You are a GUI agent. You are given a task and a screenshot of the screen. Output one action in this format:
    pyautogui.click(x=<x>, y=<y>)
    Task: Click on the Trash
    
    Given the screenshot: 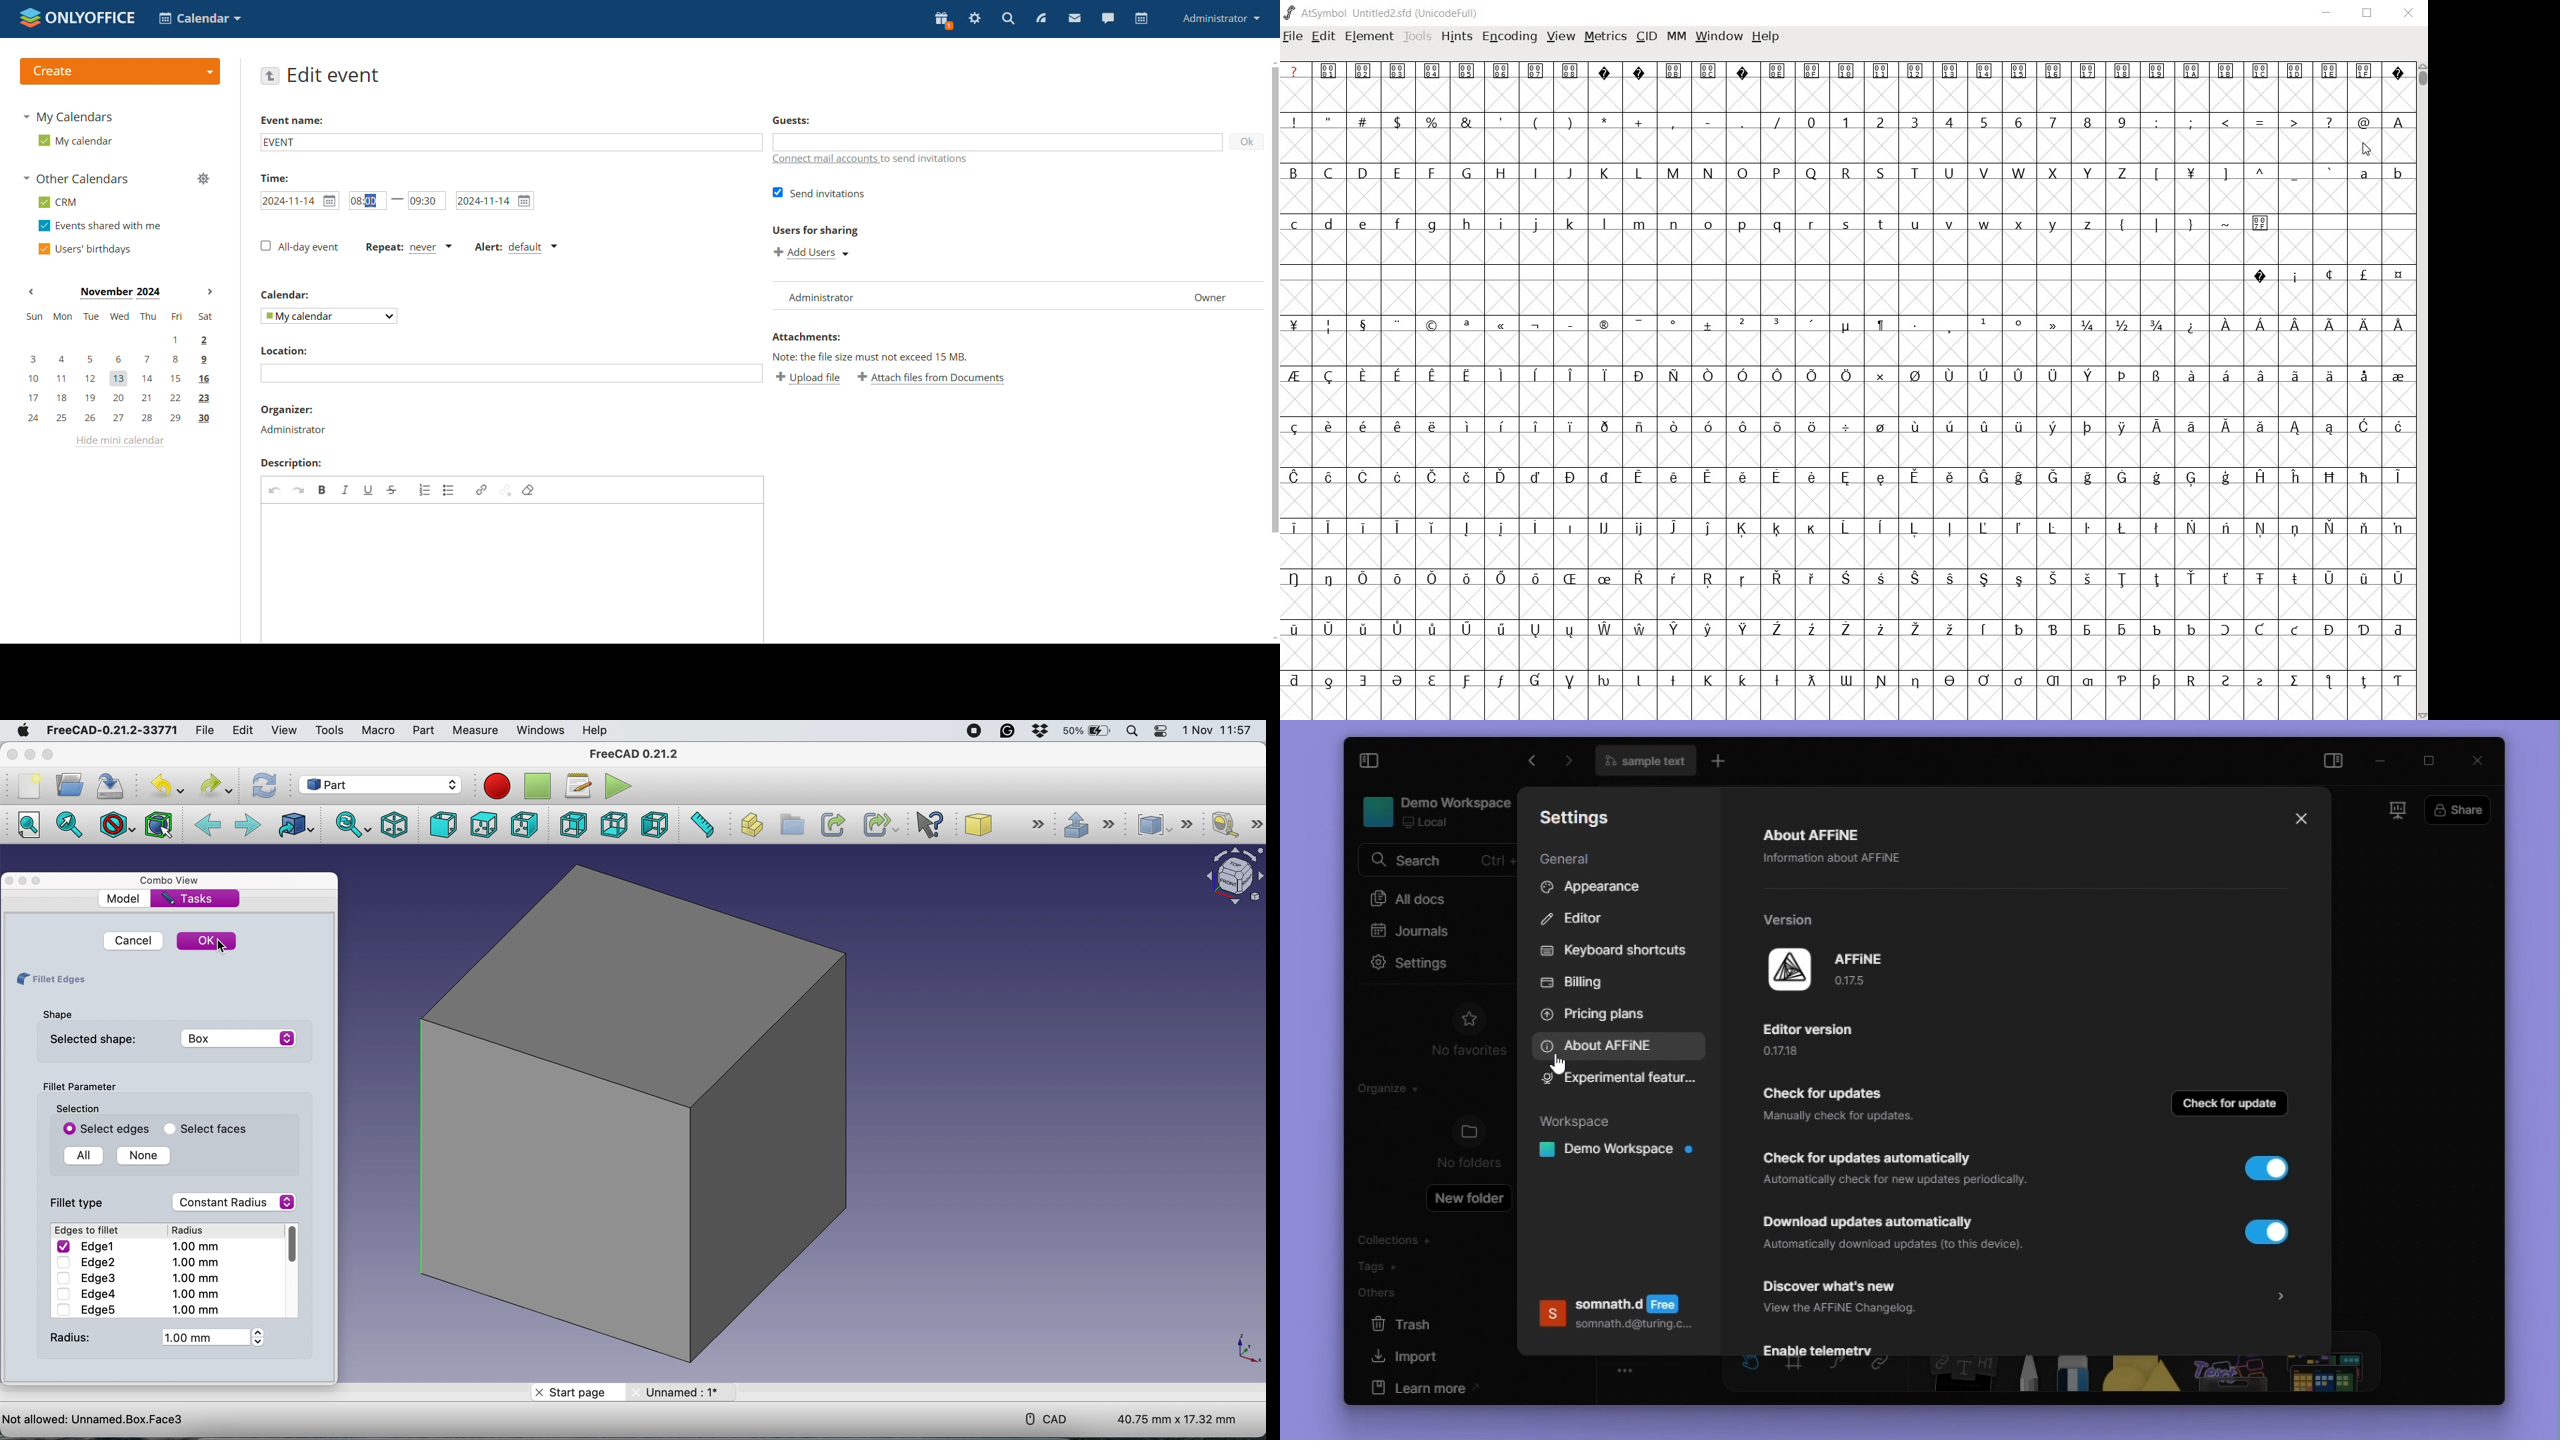 What is the action you would take?
    pyautogui.click(x=1403, y=1322)
    